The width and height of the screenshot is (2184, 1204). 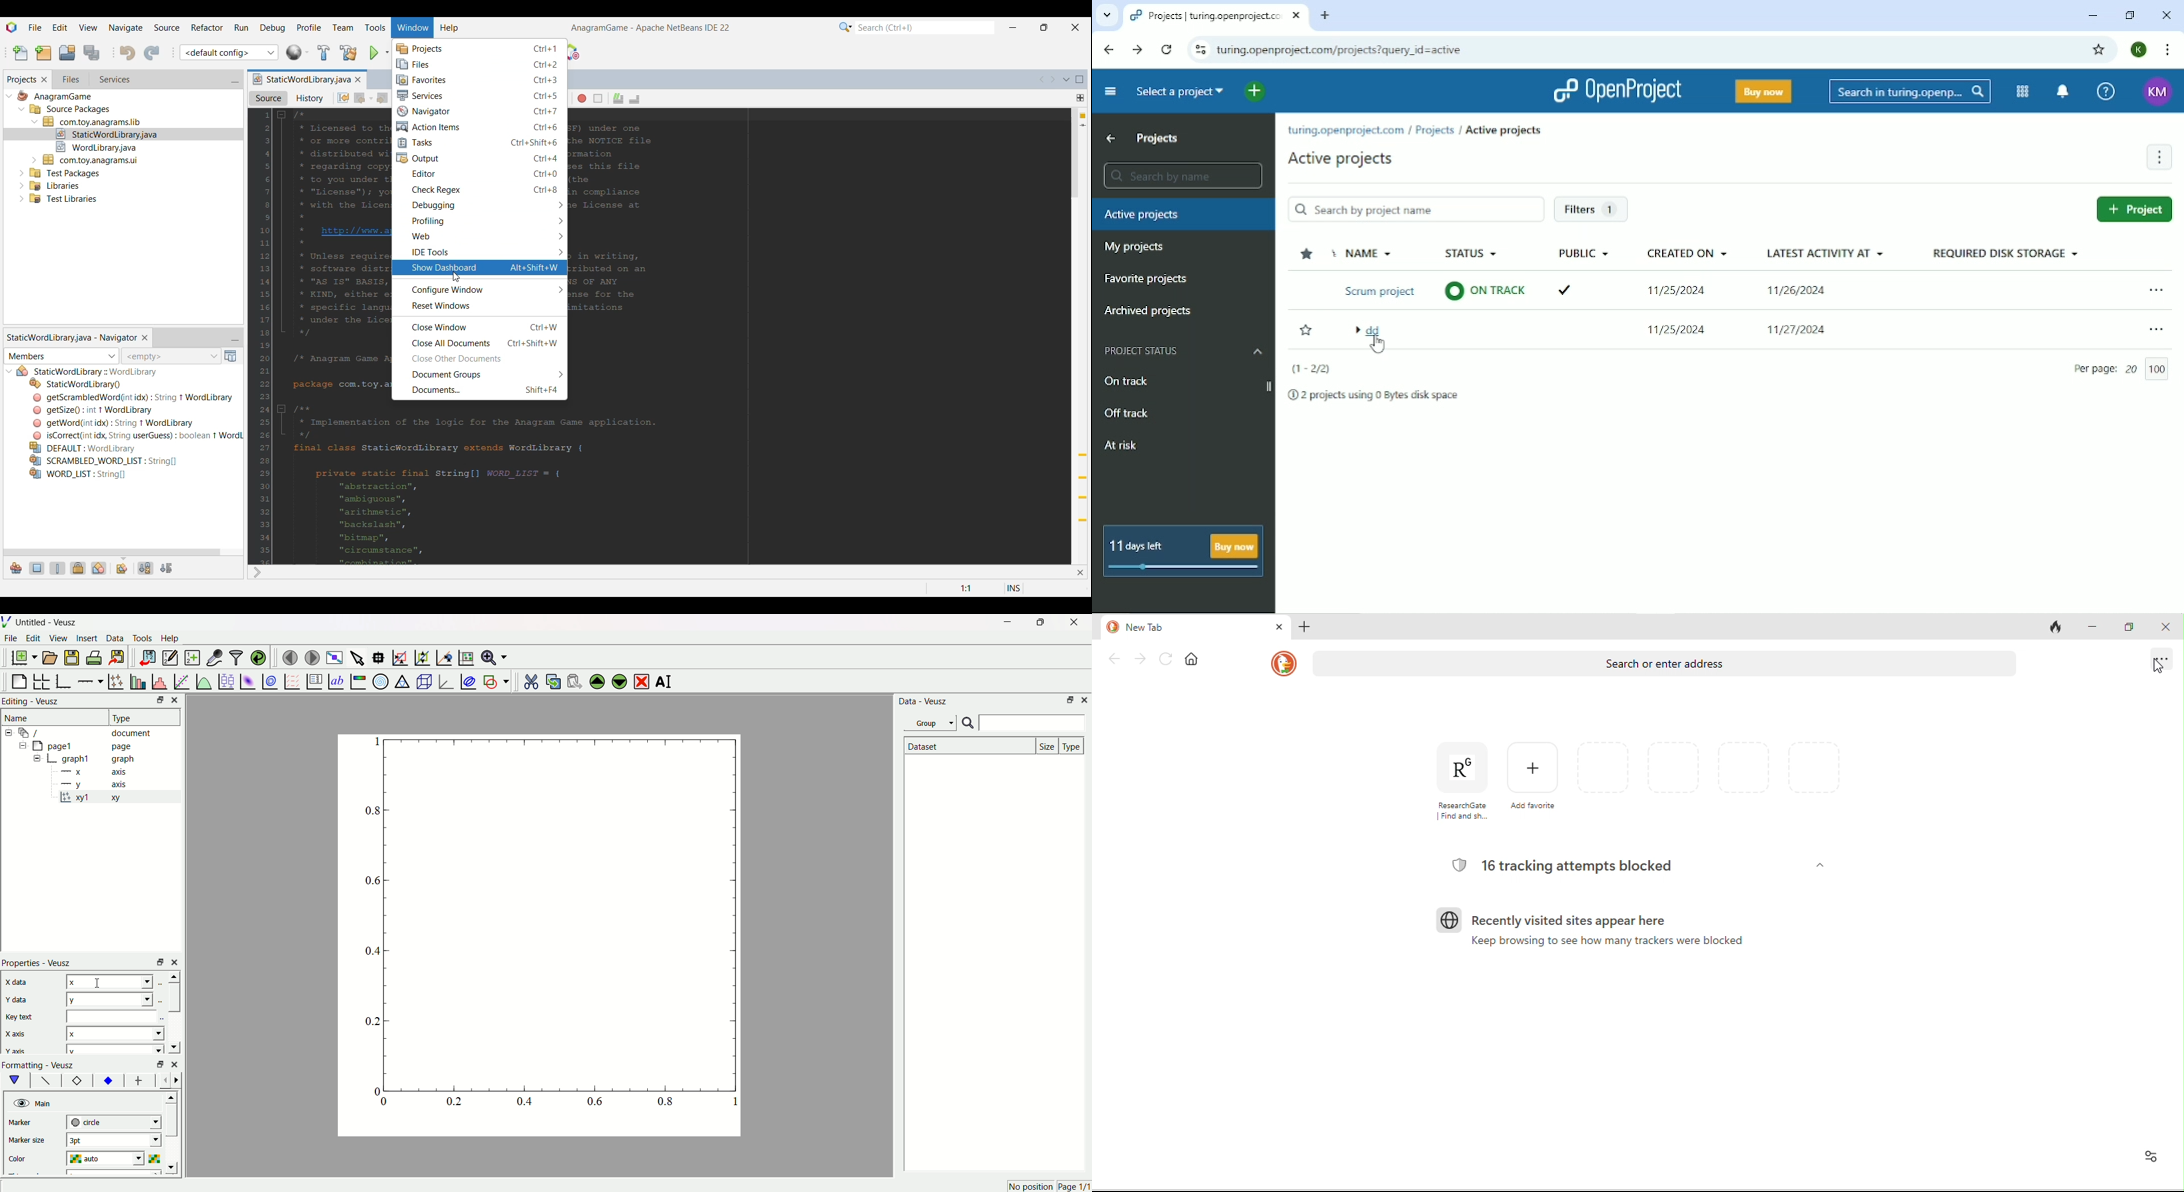 What do you see at coordinates (1374, 294) in the screenshot?
I see `Scrum project` at bounding box center [1374, 294].